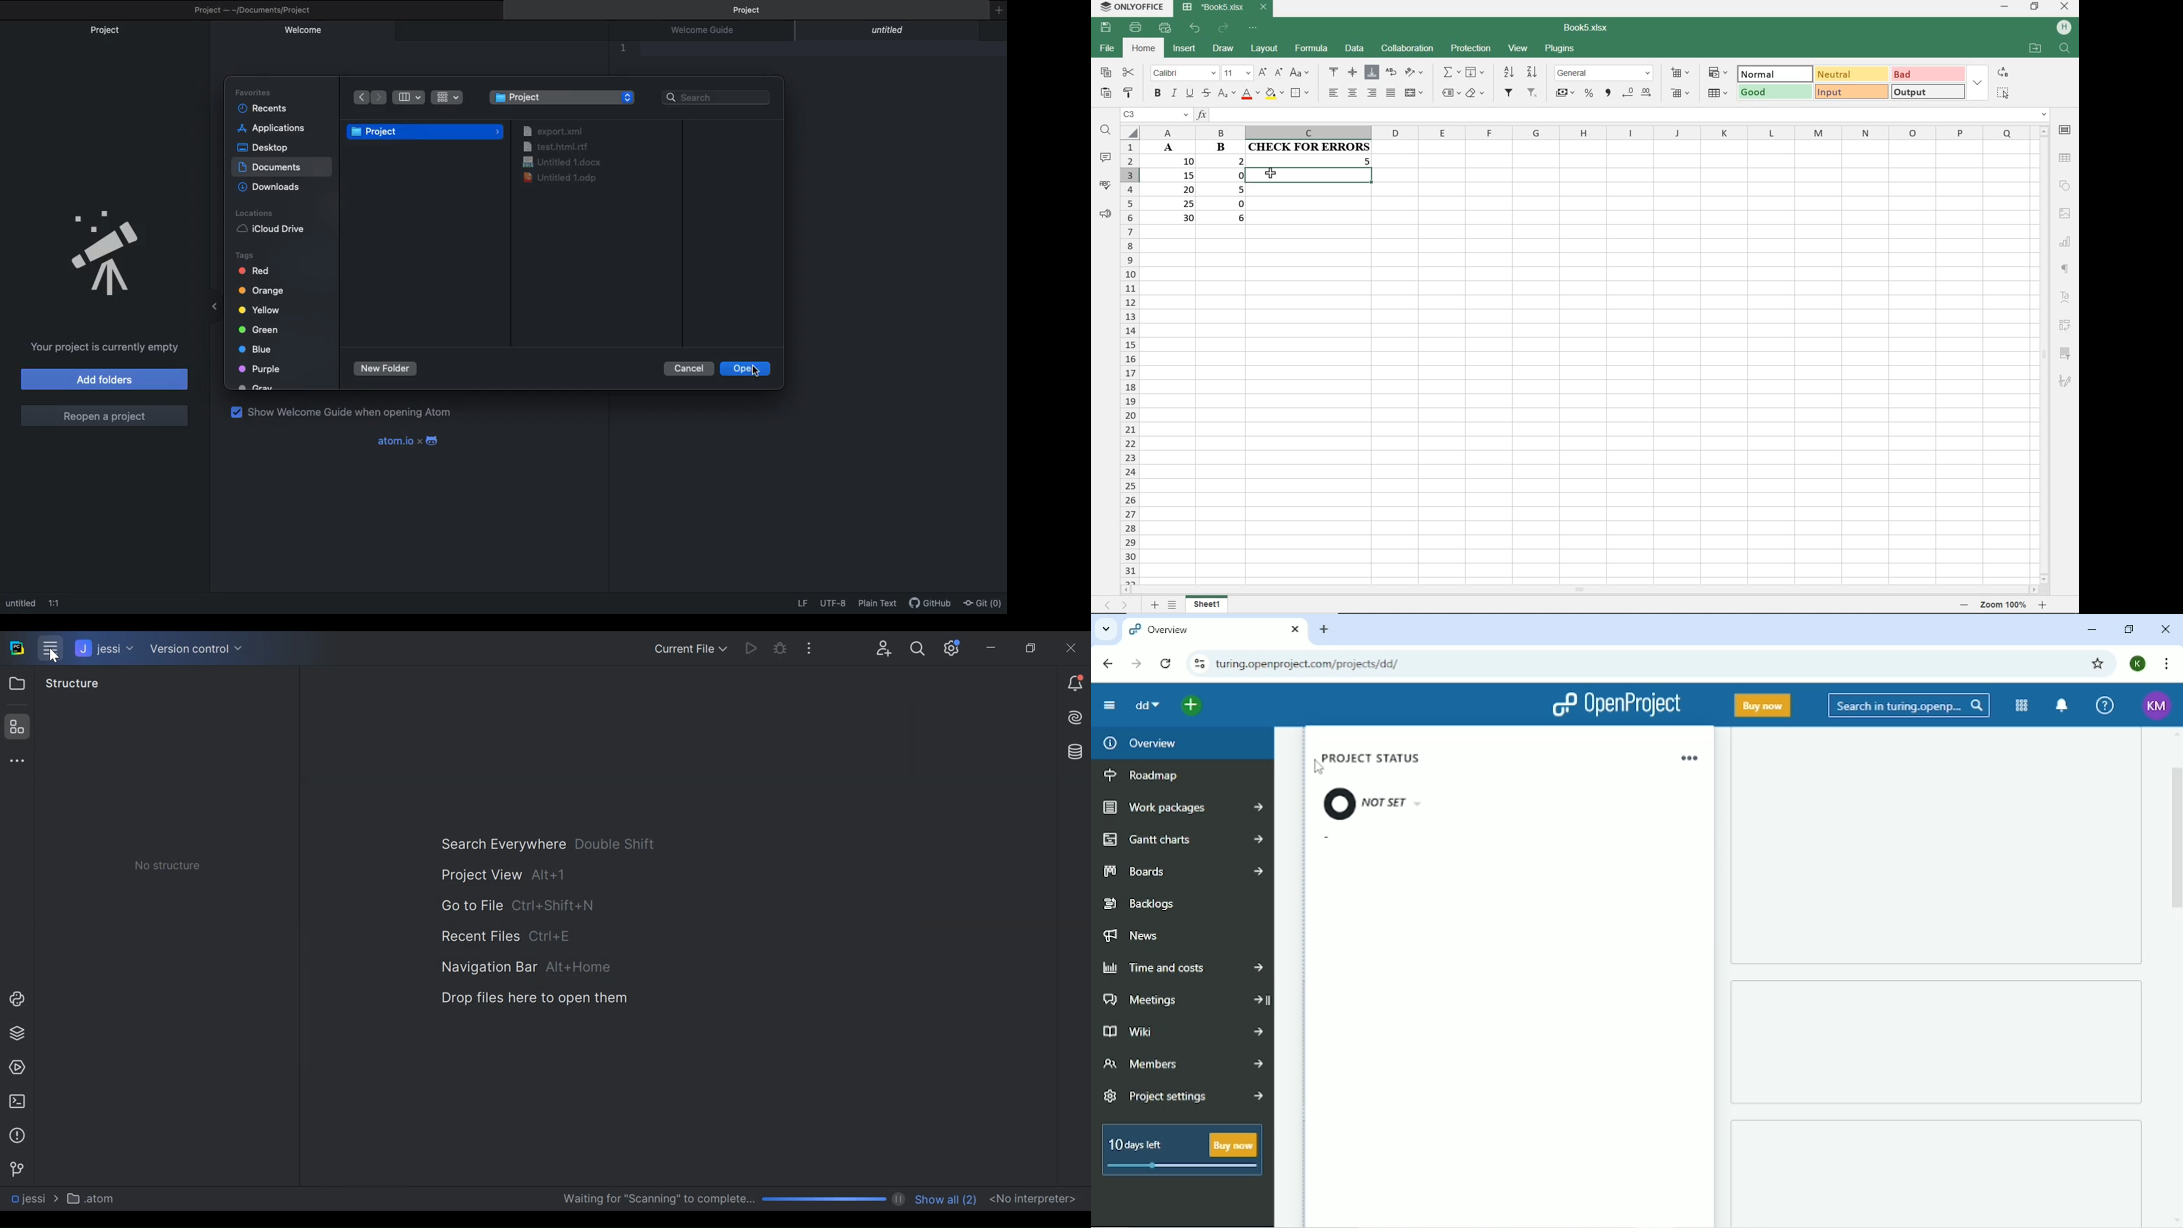 Image resolution: width=2184 pixels, height=1232 pixels. I want to click on PLUGINS, so click(1559, 50).